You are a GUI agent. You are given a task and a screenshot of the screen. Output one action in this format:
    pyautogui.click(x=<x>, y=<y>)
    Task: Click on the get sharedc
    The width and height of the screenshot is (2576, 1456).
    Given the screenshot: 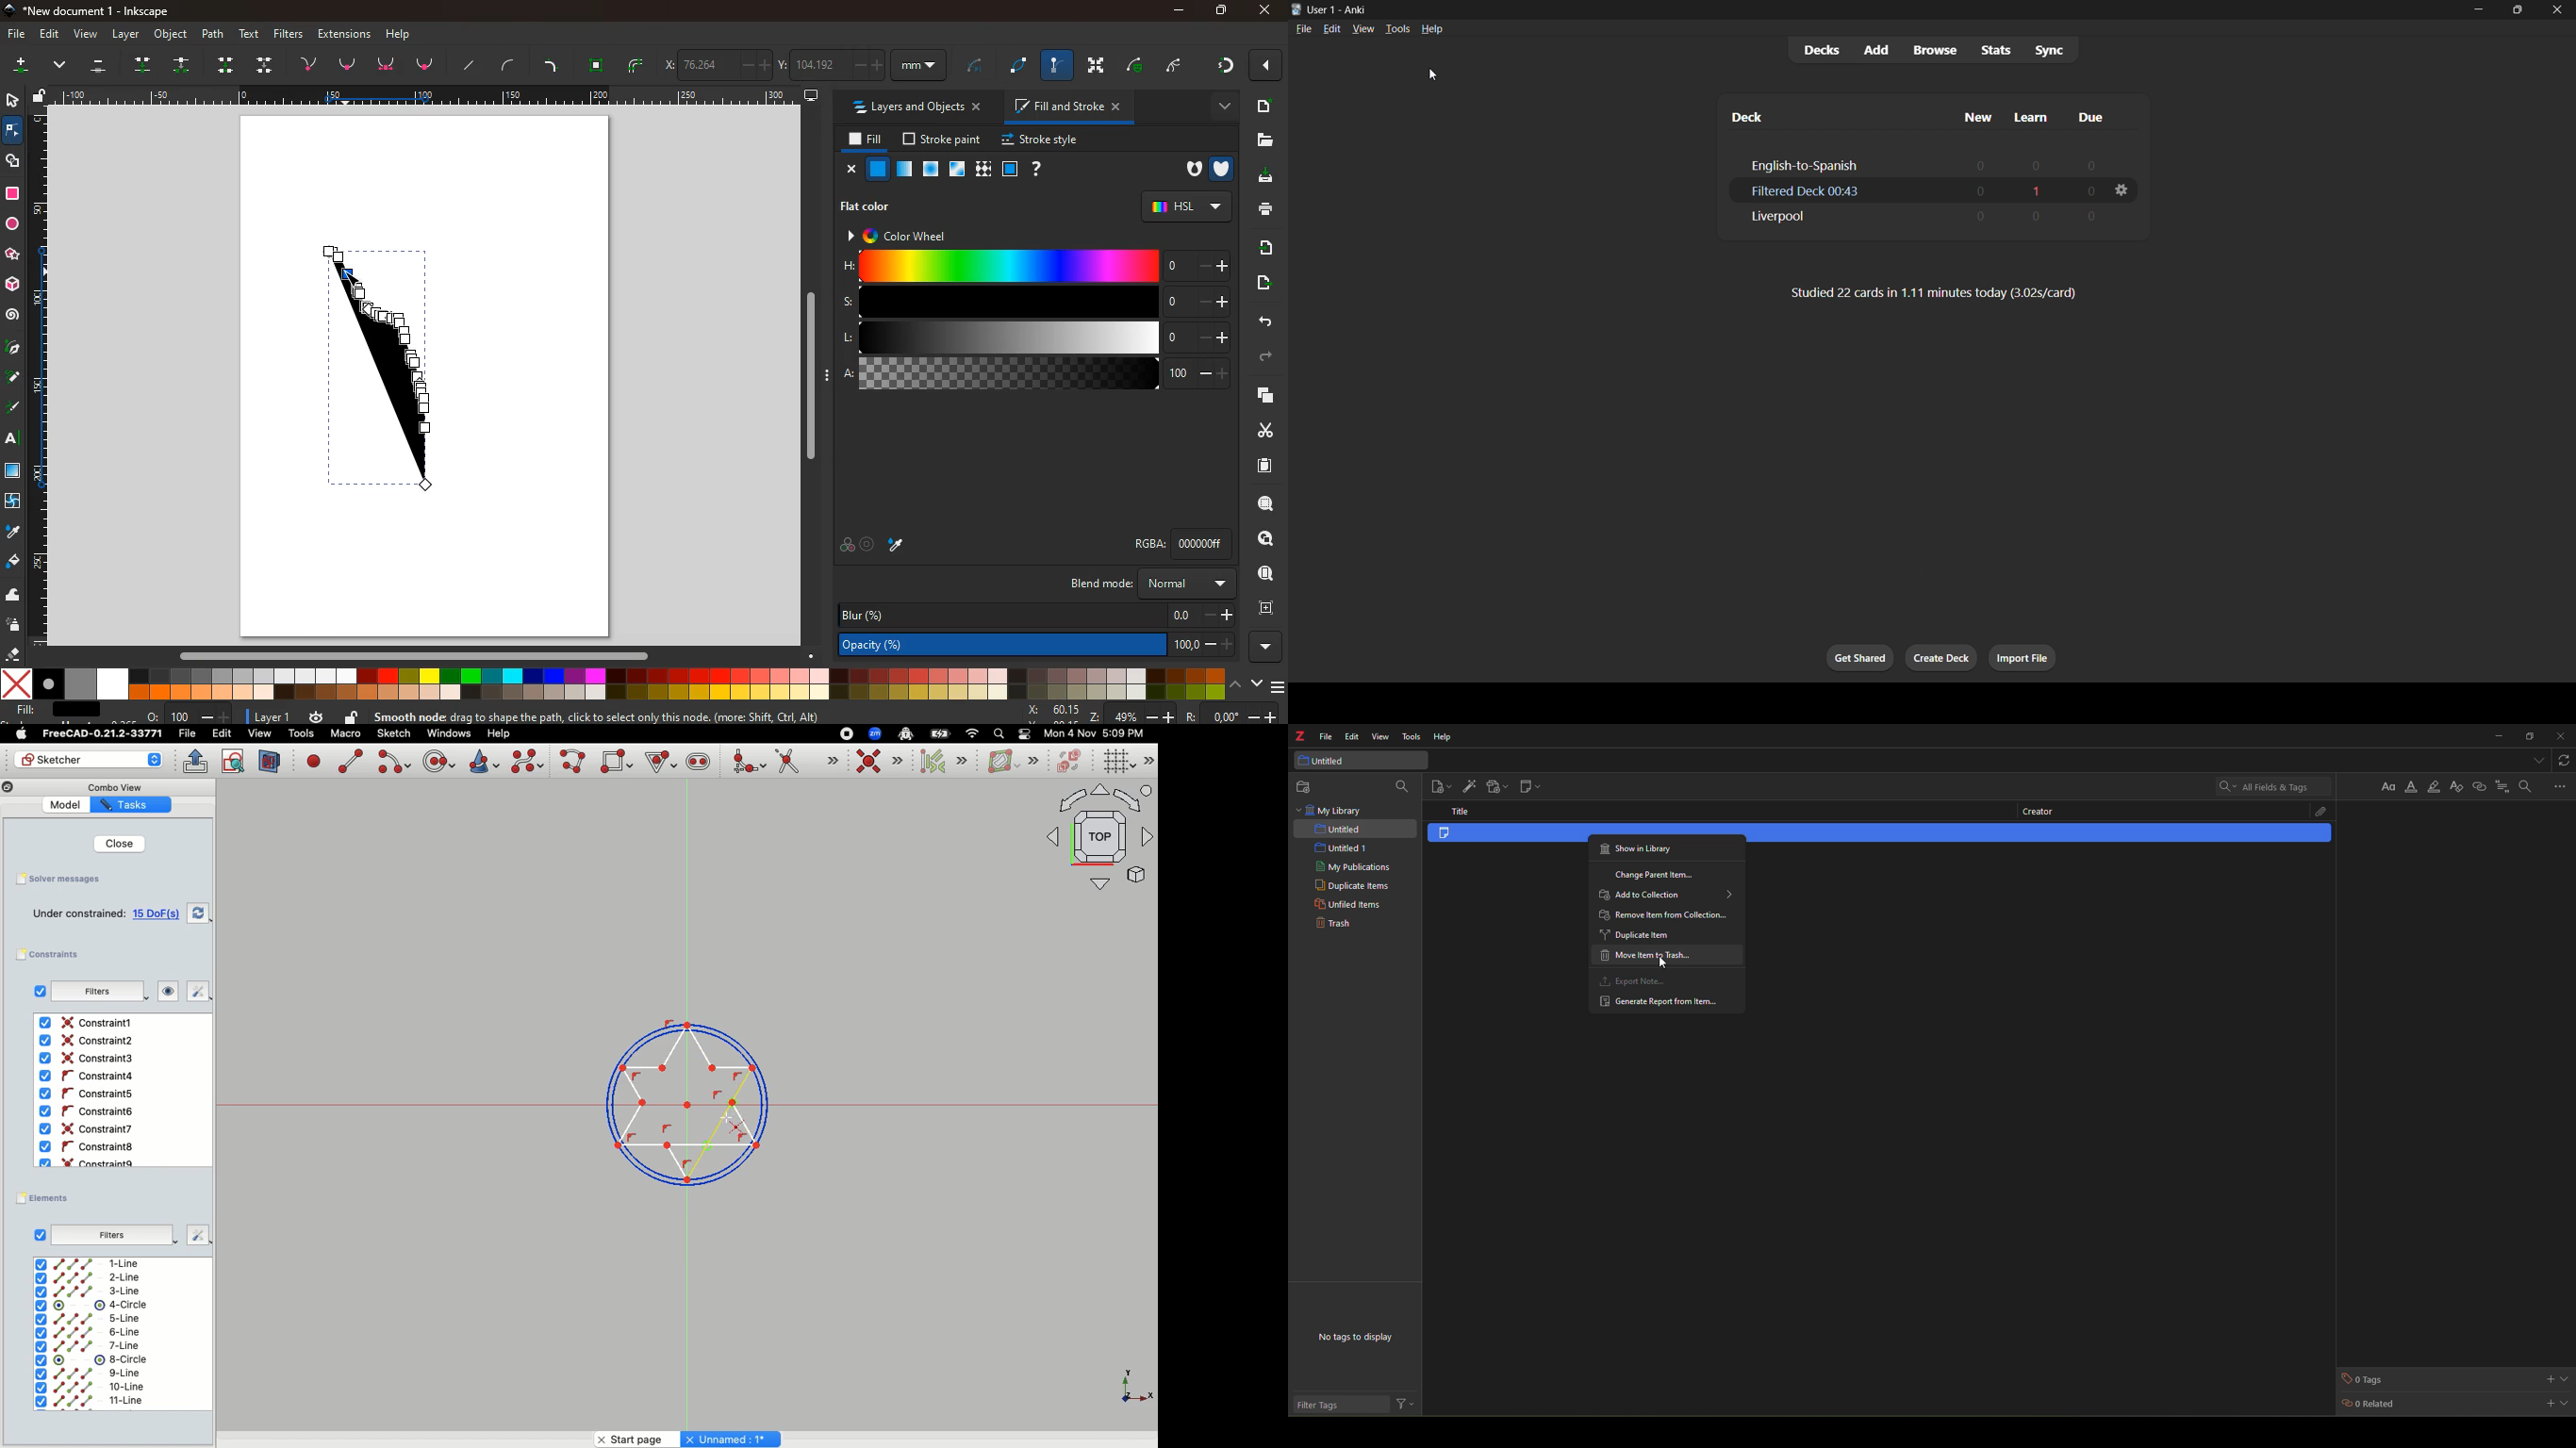 What is the action you would take?
    pyautogui.click(x=1858, y=656)
    